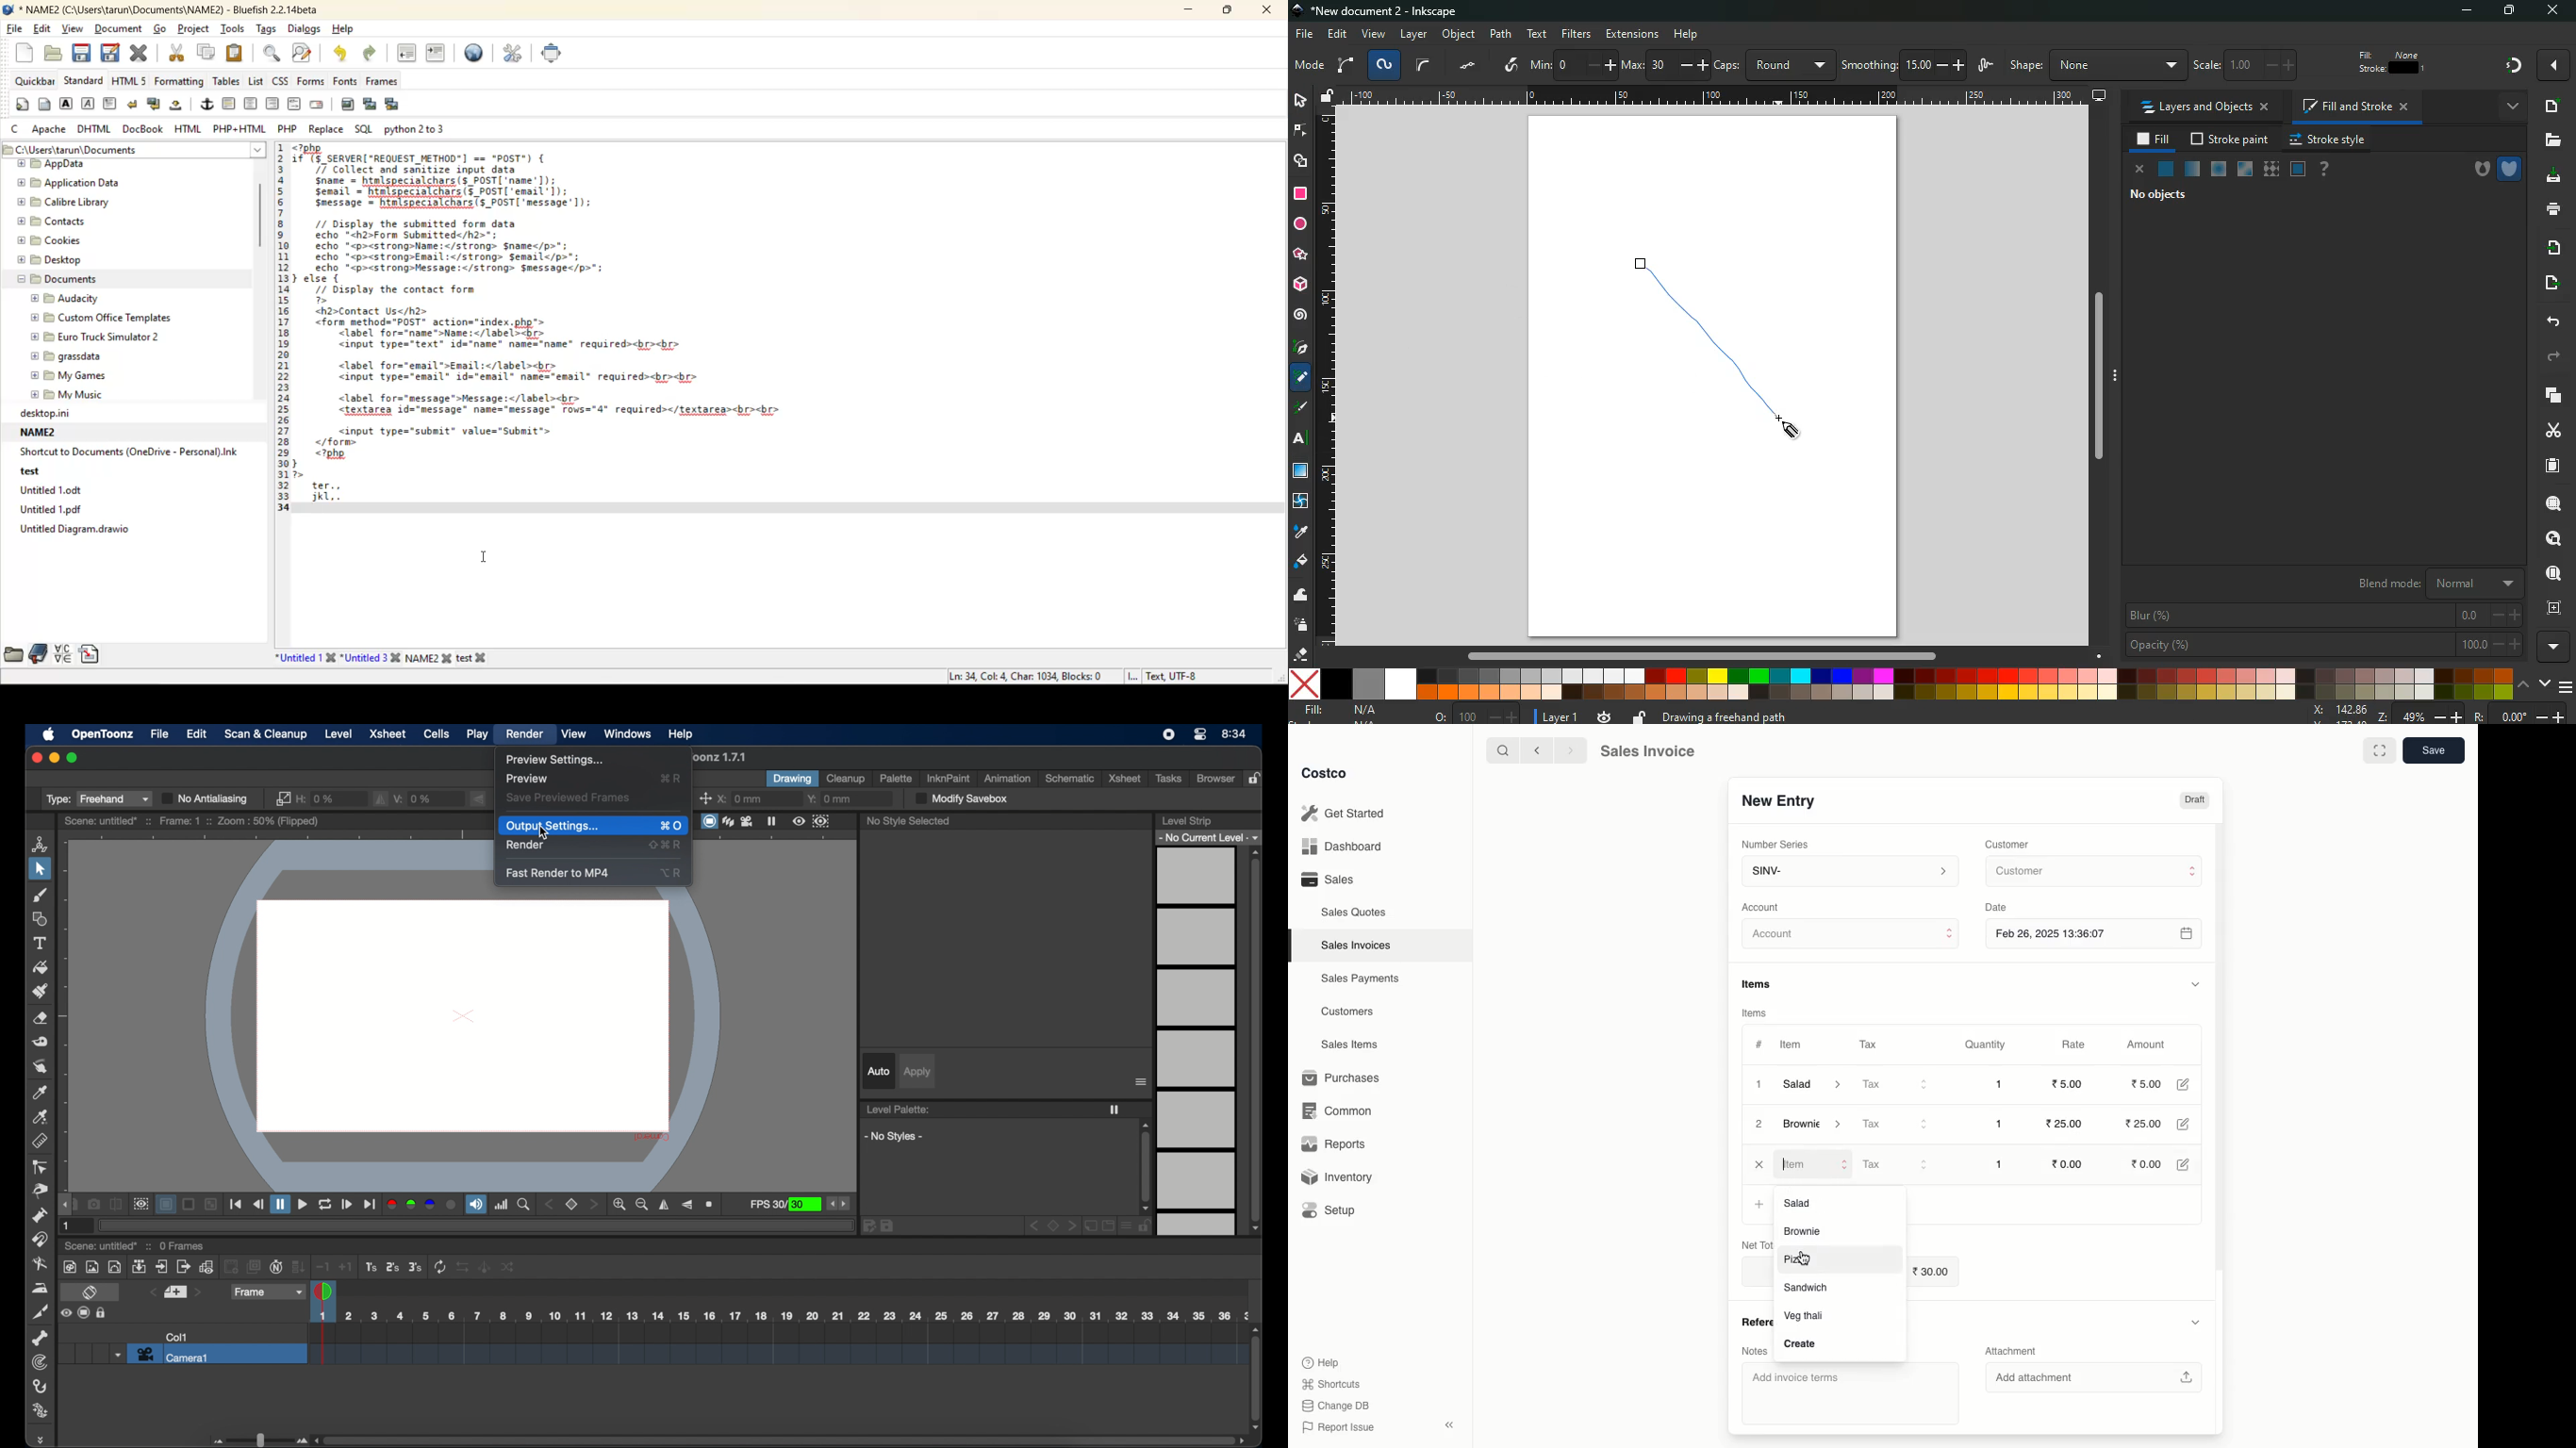 The image size is (2576, 1456). Describe the element at coordinates (2552, 538) in the screenshot. I see `look` at that location.